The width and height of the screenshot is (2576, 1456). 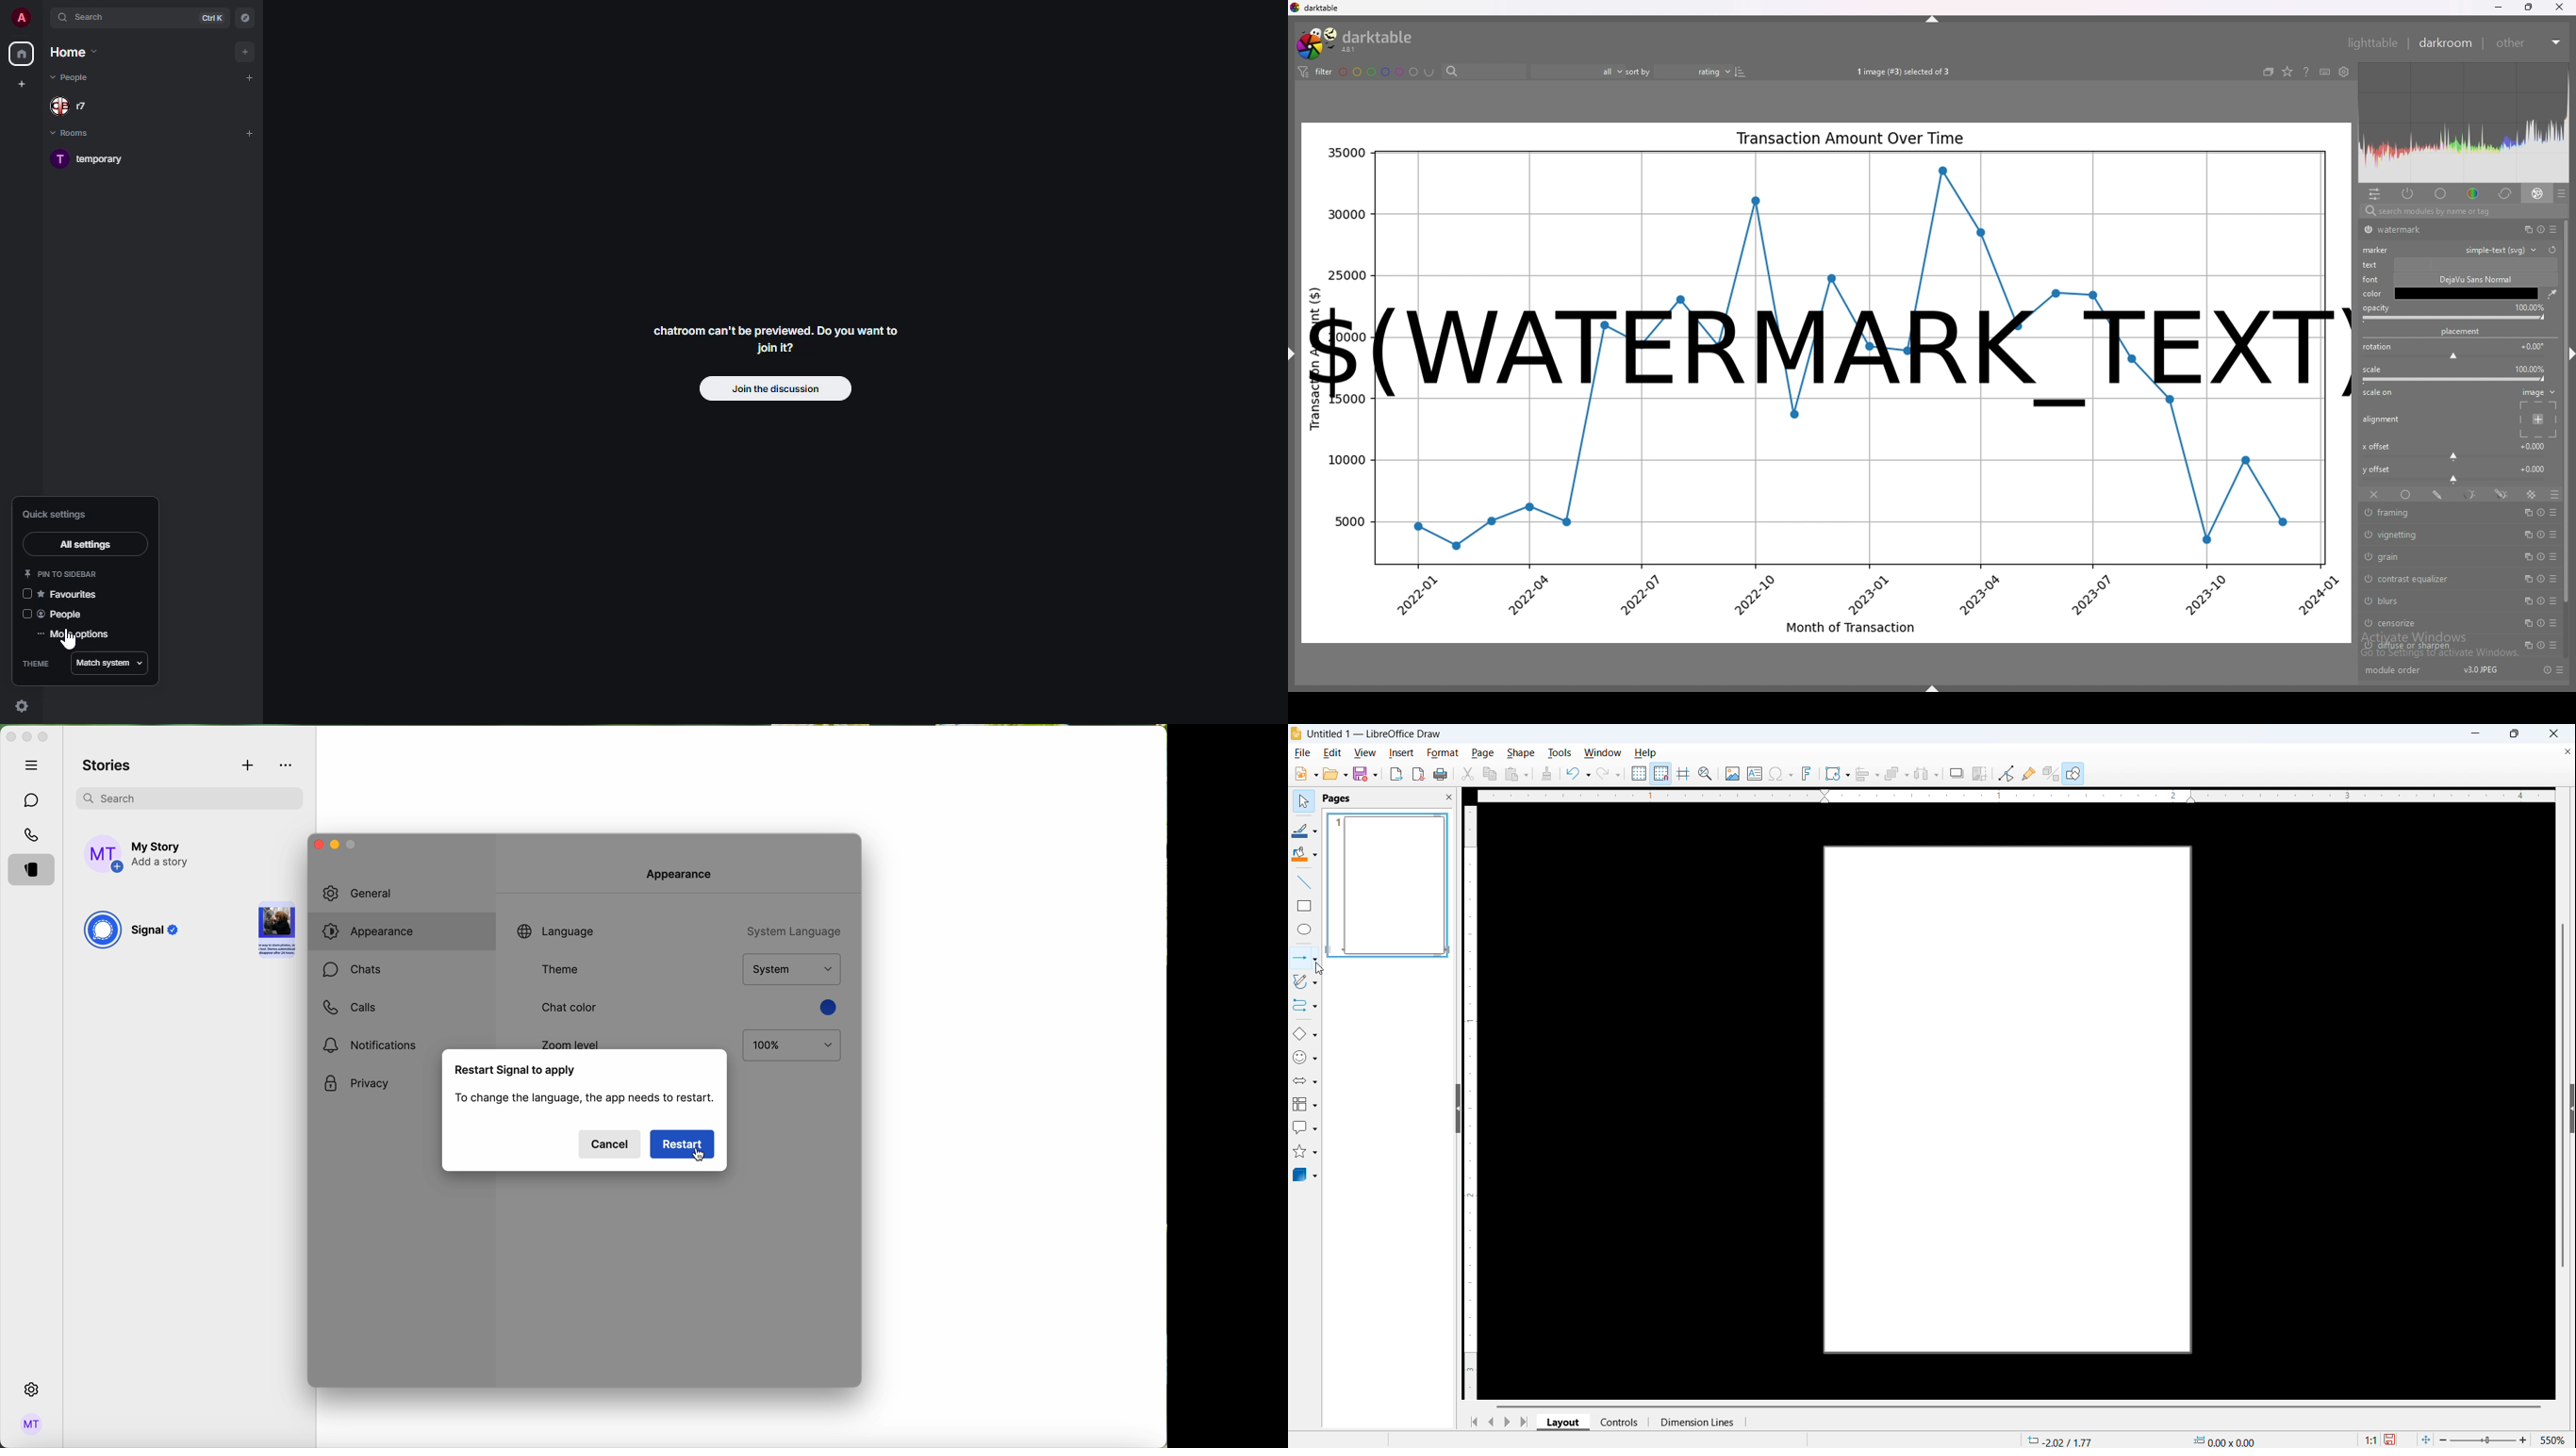 I want to click on content, so click(x=2473, y=264).